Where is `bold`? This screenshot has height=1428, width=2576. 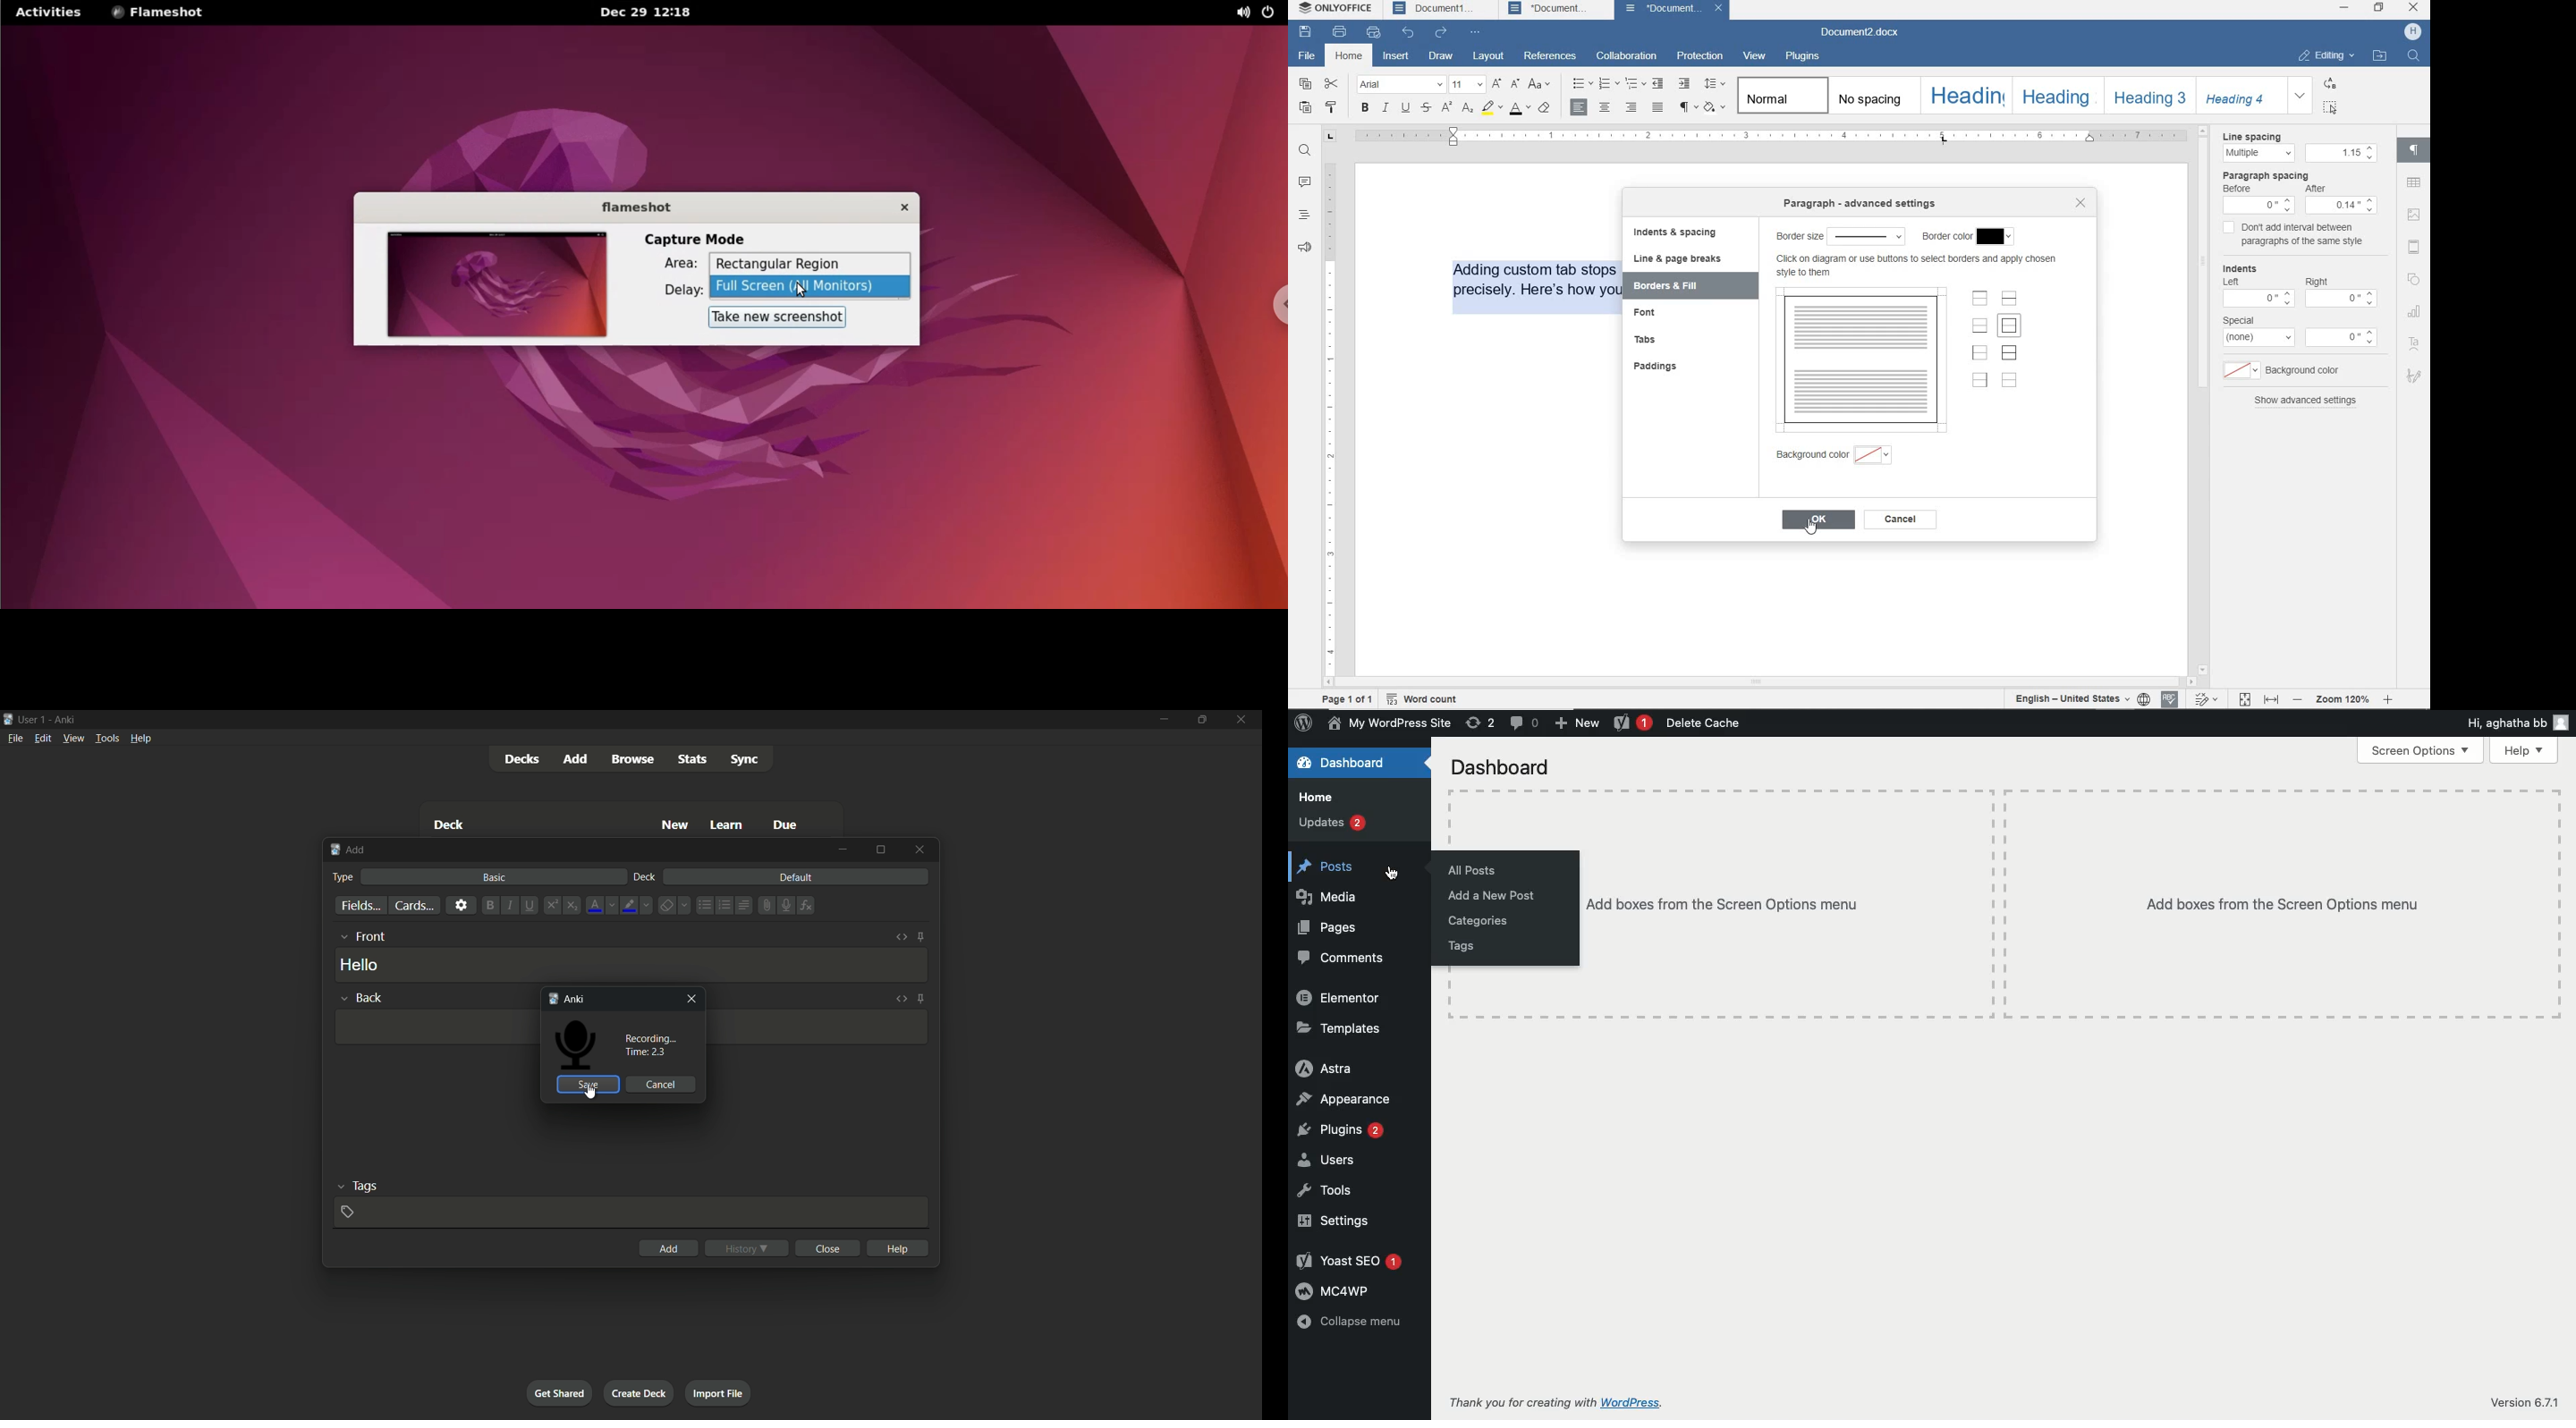
bold is located at coordinates (489, 905).